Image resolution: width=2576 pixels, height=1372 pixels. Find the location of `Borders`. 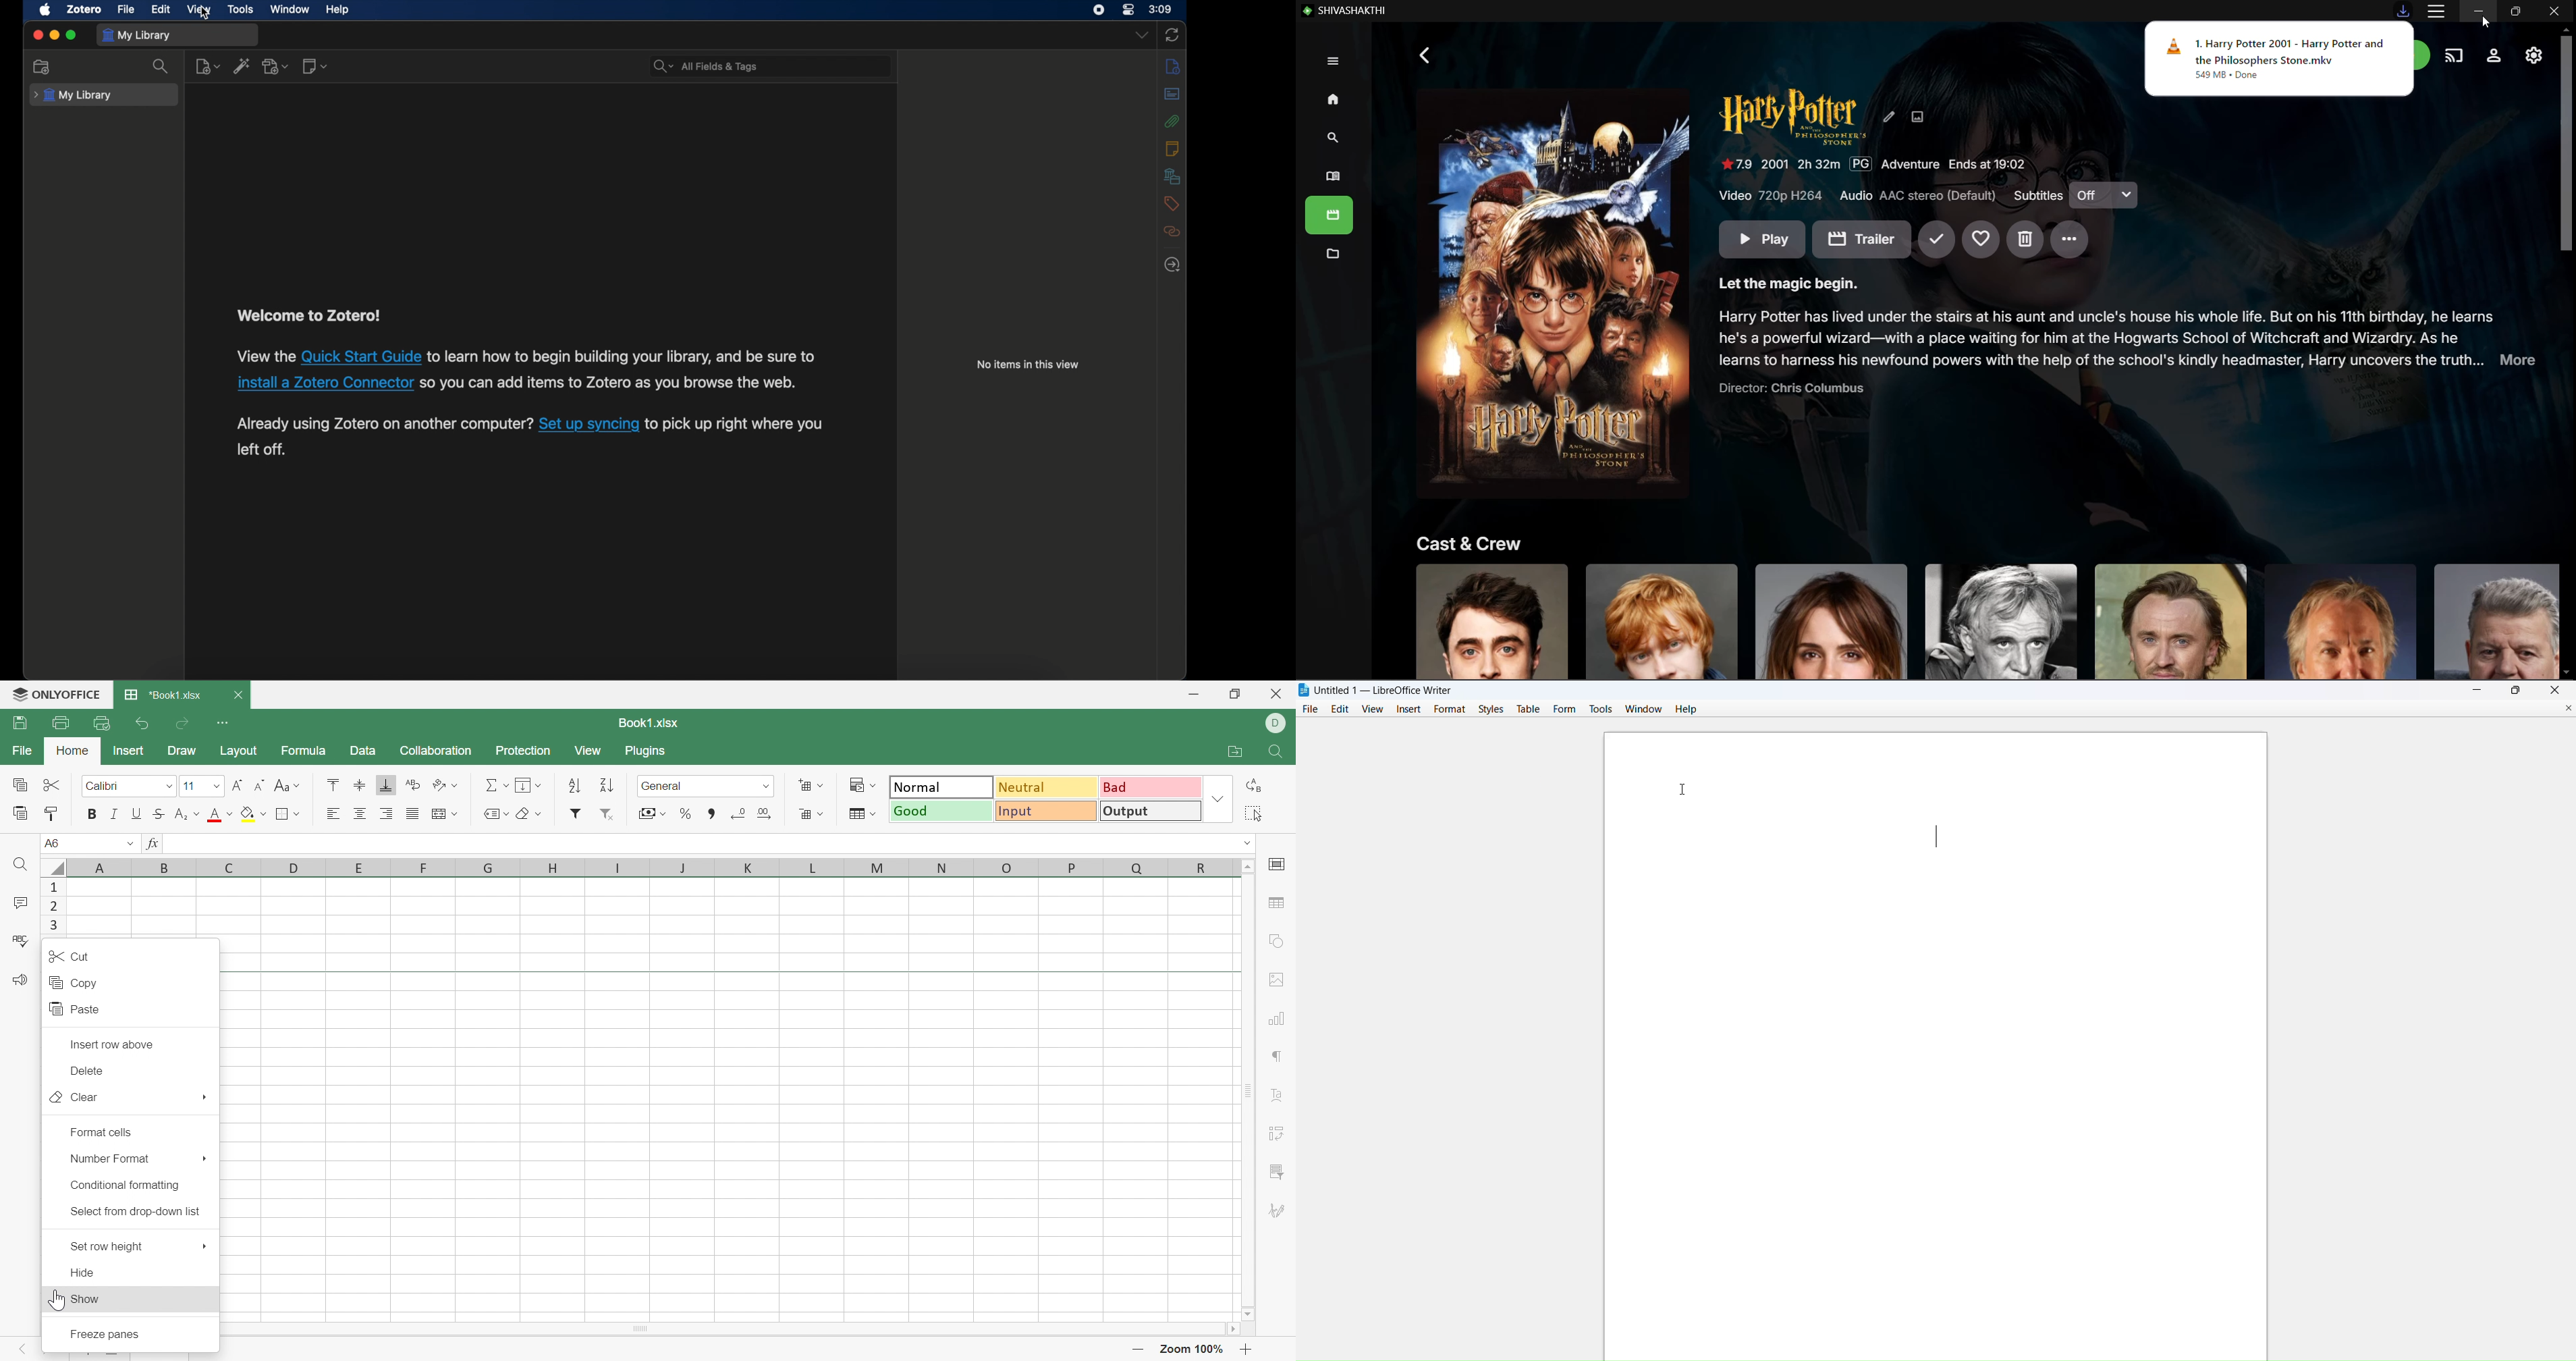

Borders is located at coordinates (287, 813).